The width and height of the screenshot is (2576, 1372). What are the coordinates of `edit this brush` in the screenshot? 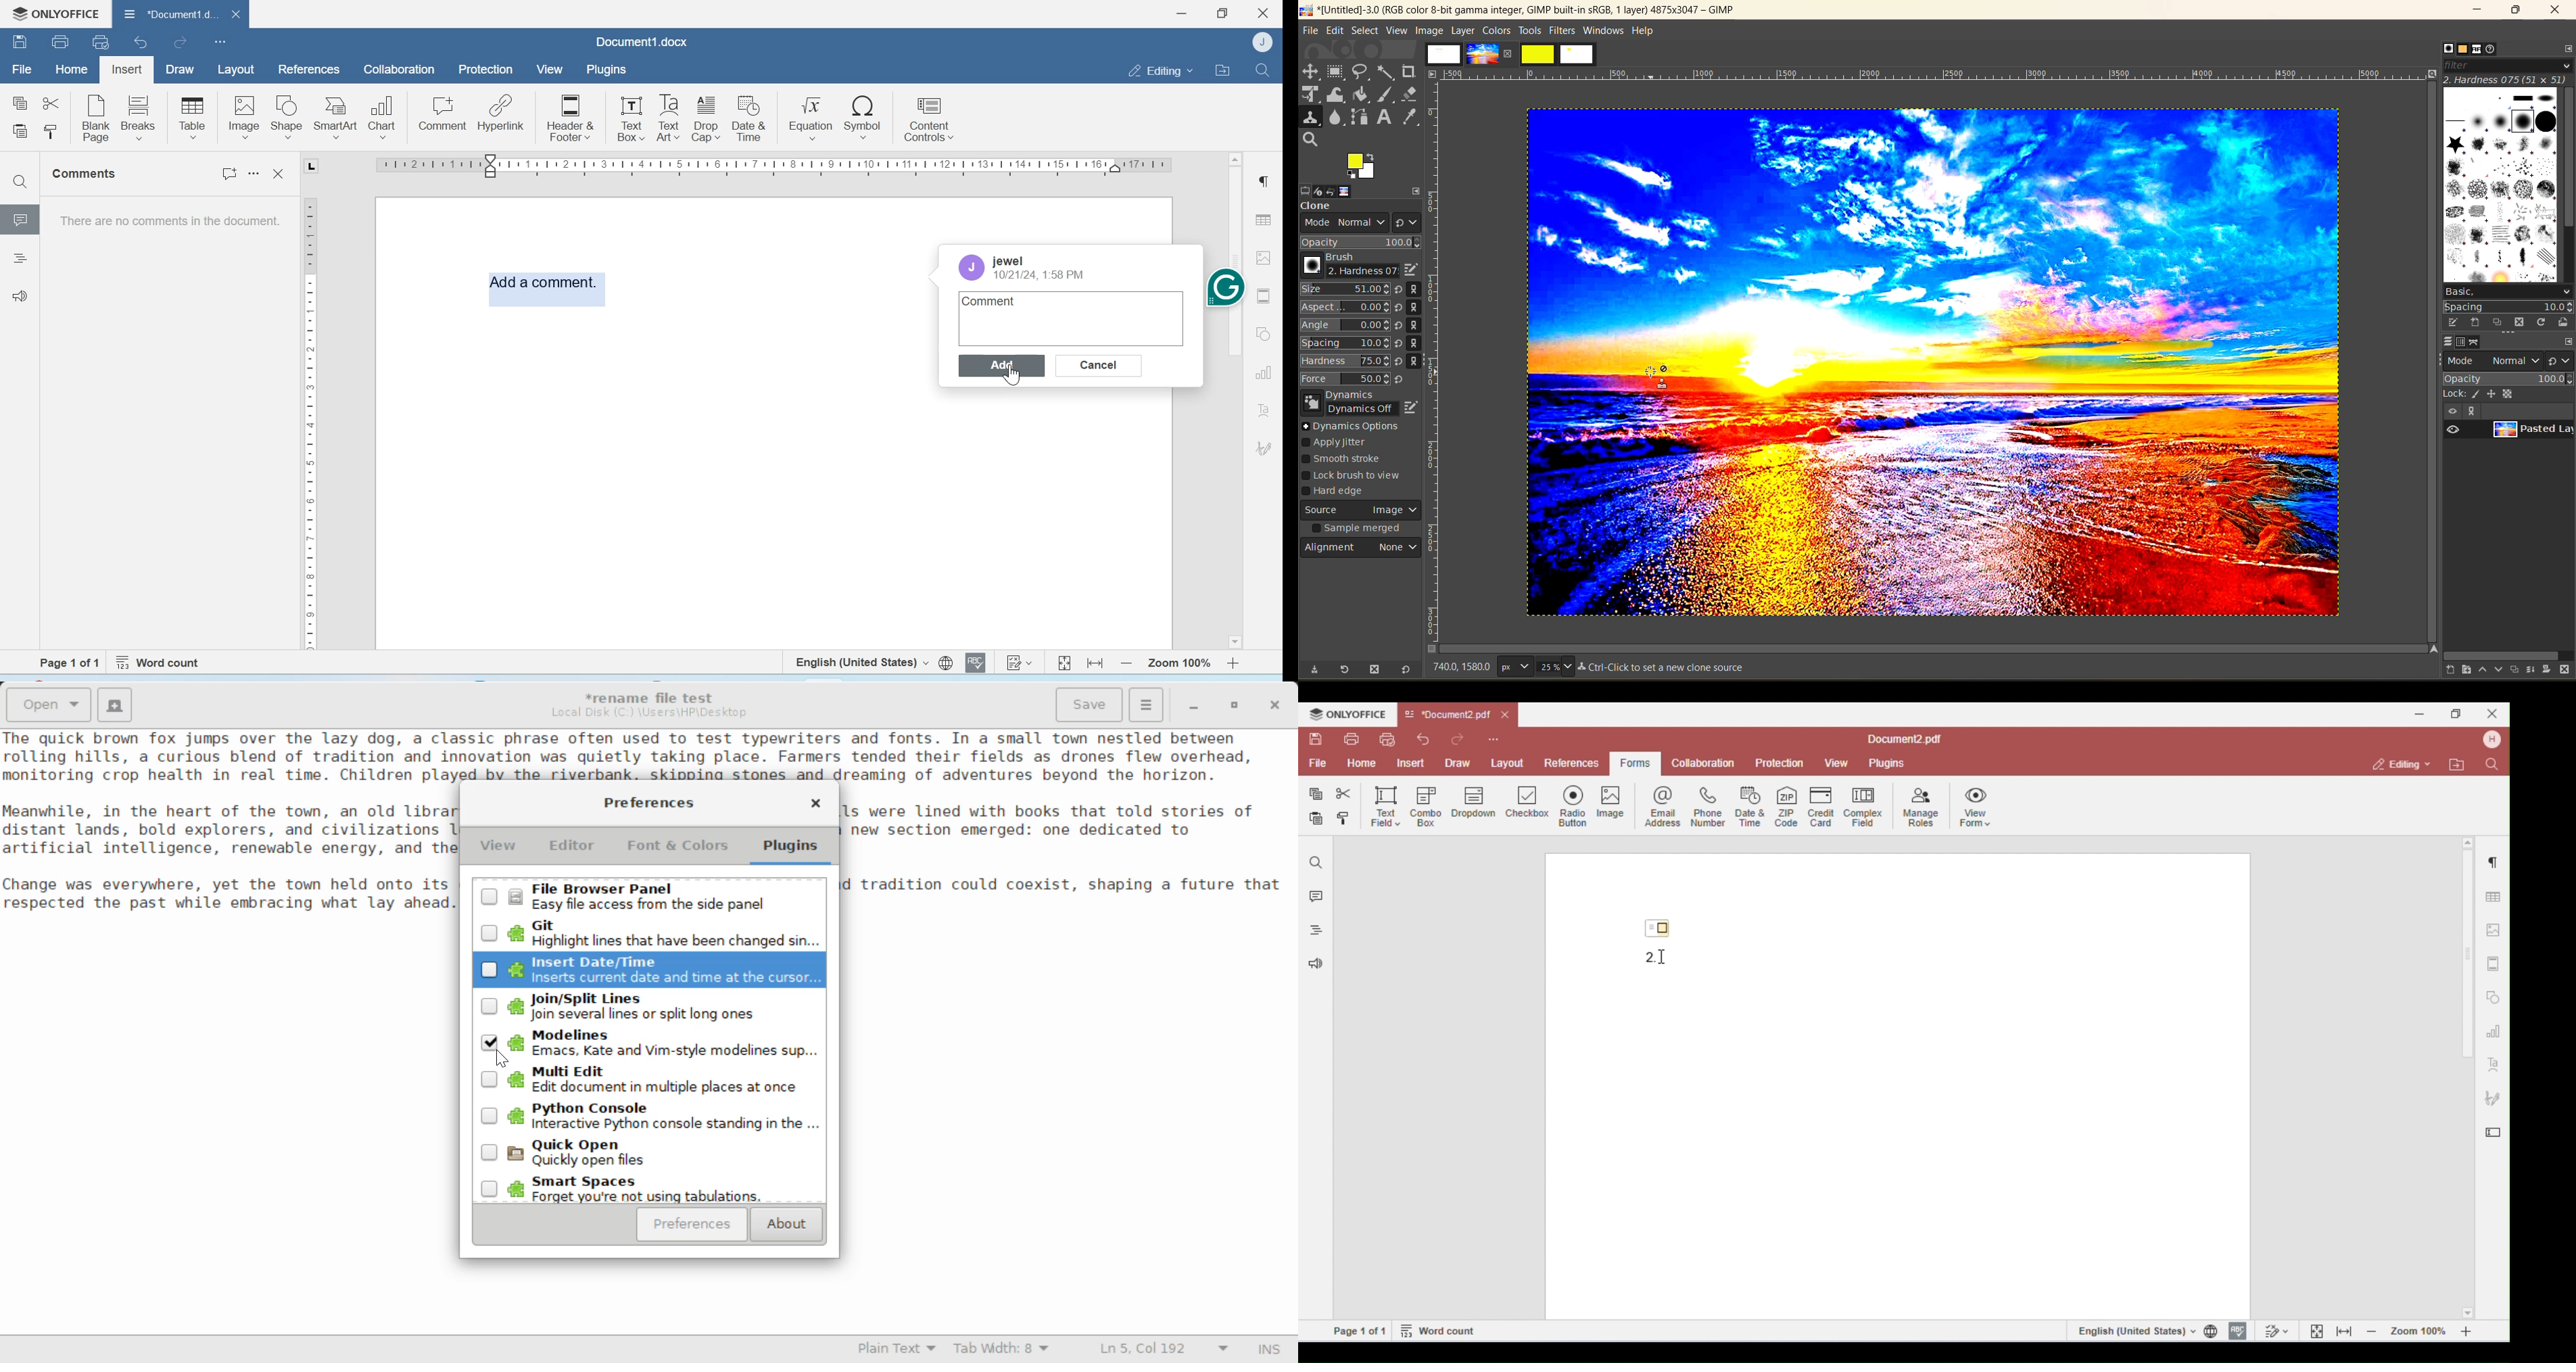 It's located at (2448, 322).